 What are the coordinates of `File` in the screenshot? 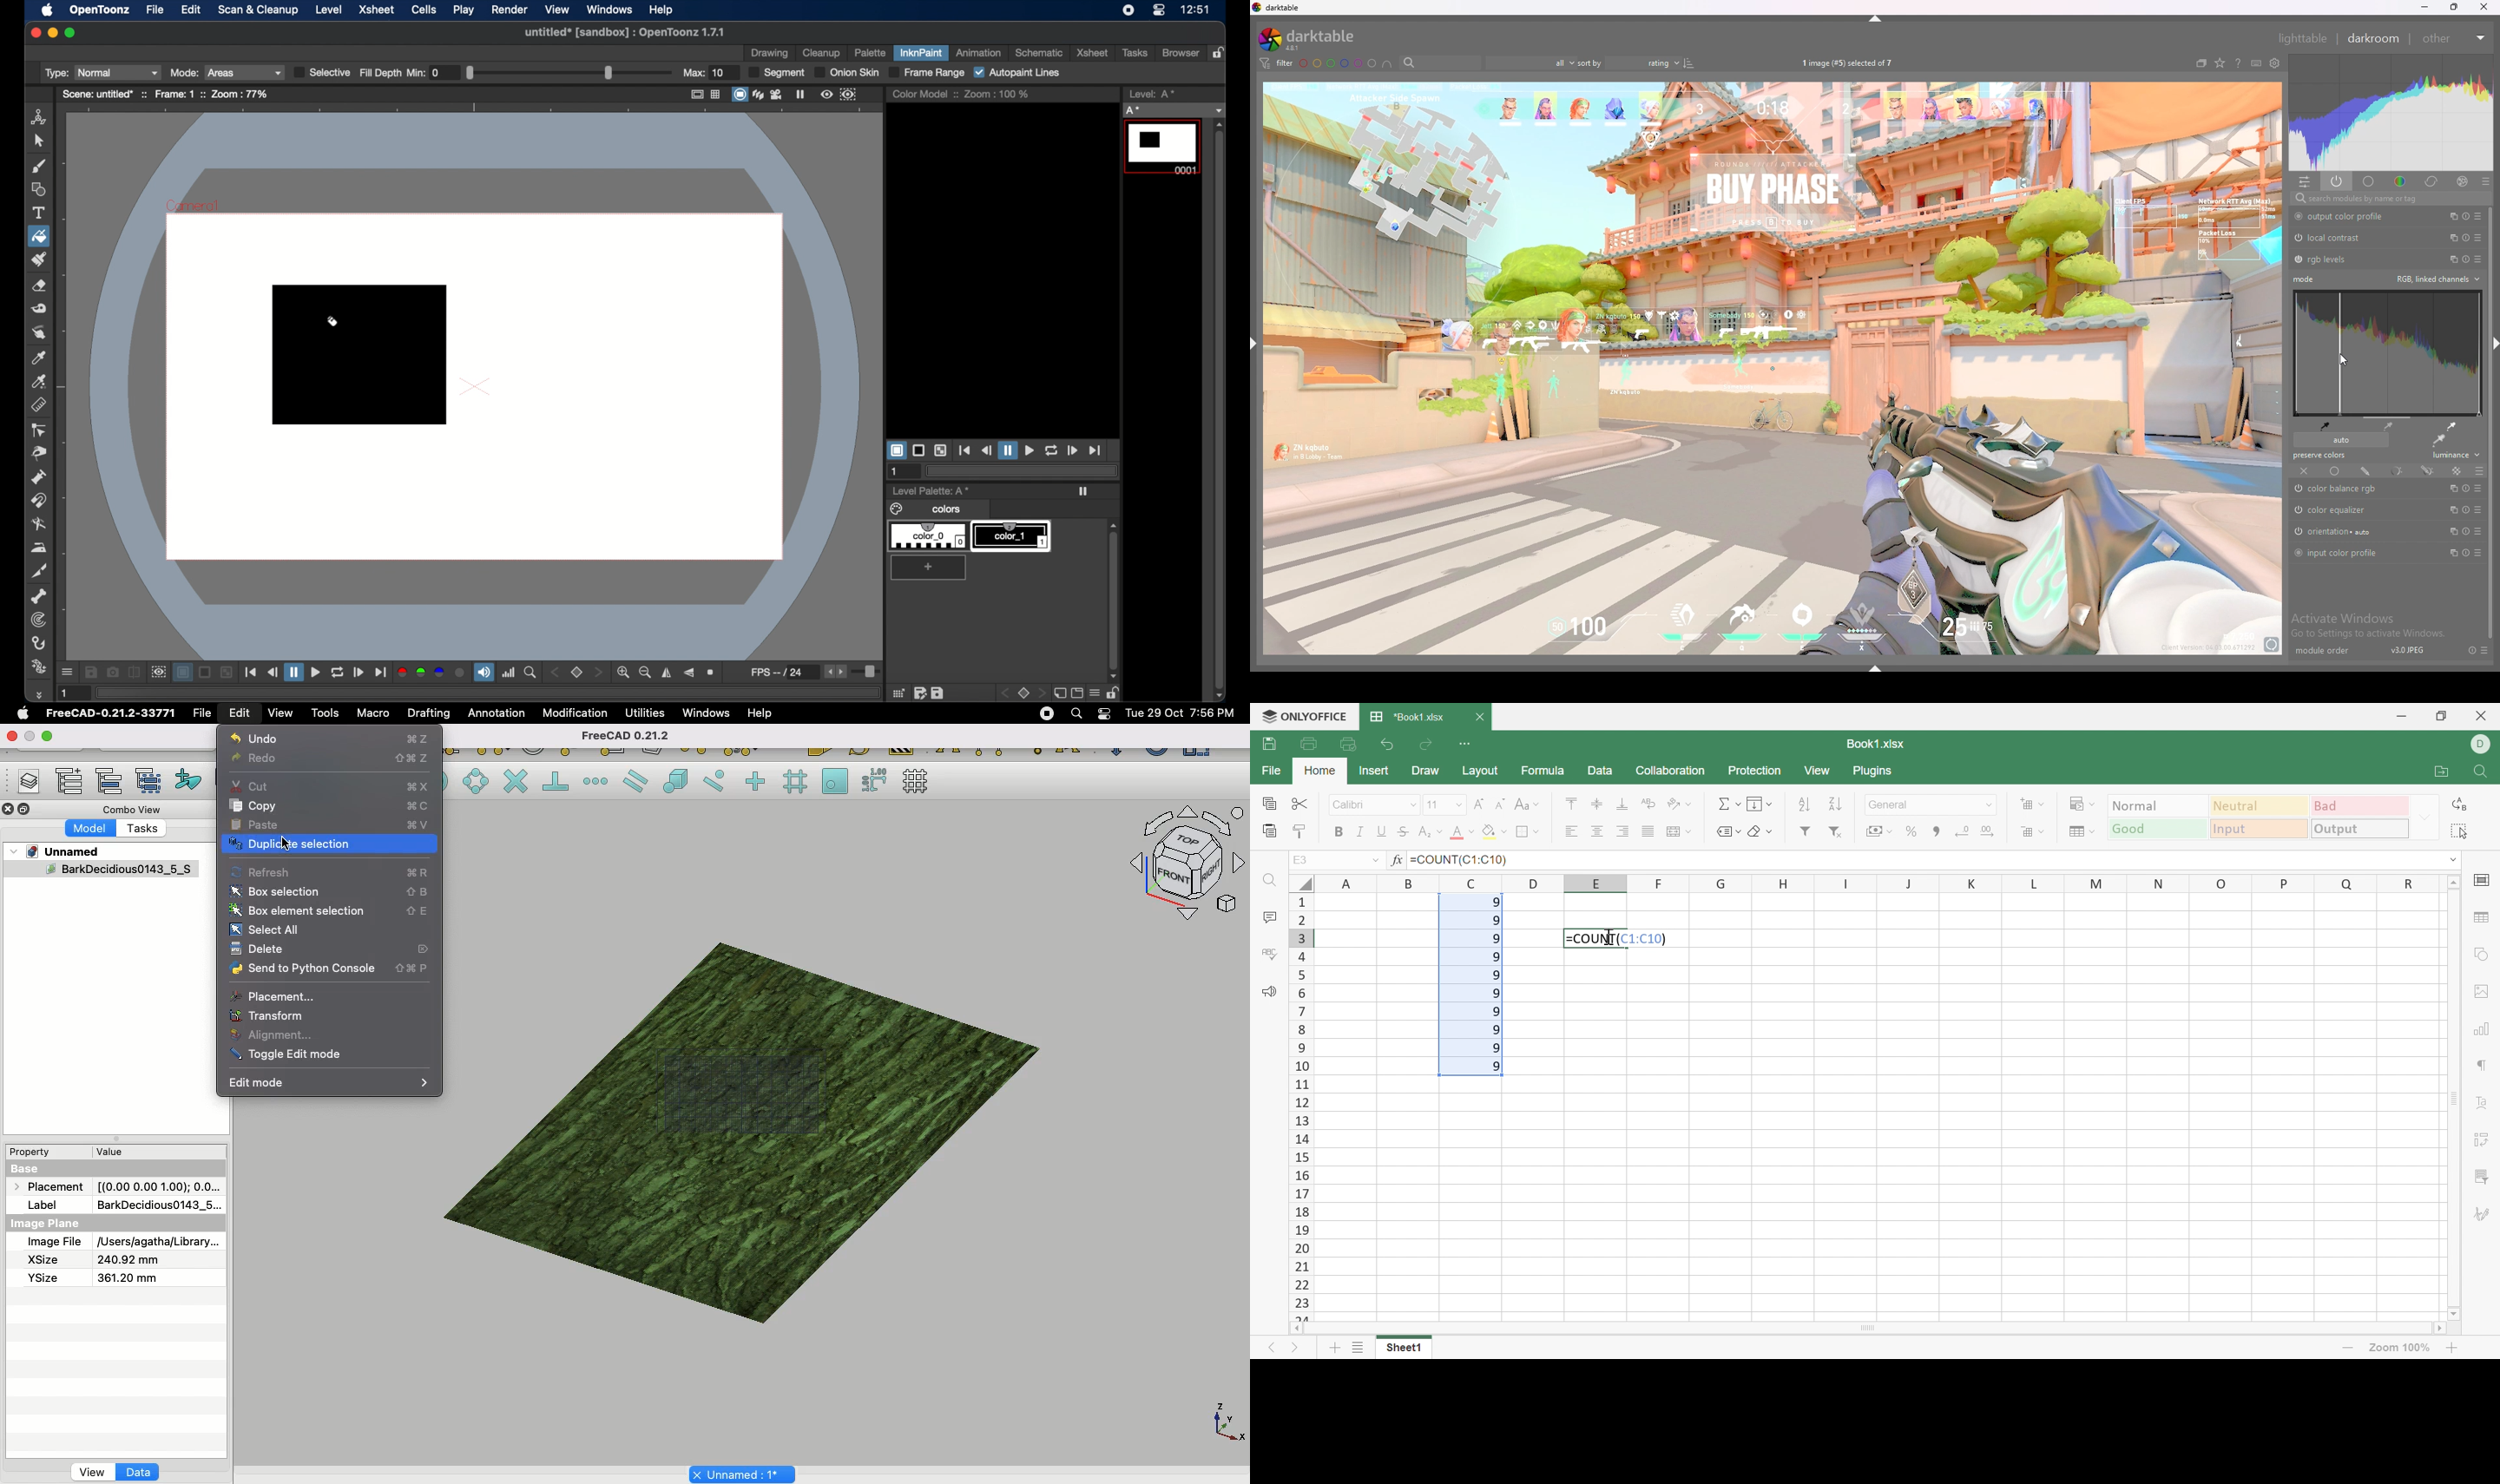 It's located at (1275, 771).